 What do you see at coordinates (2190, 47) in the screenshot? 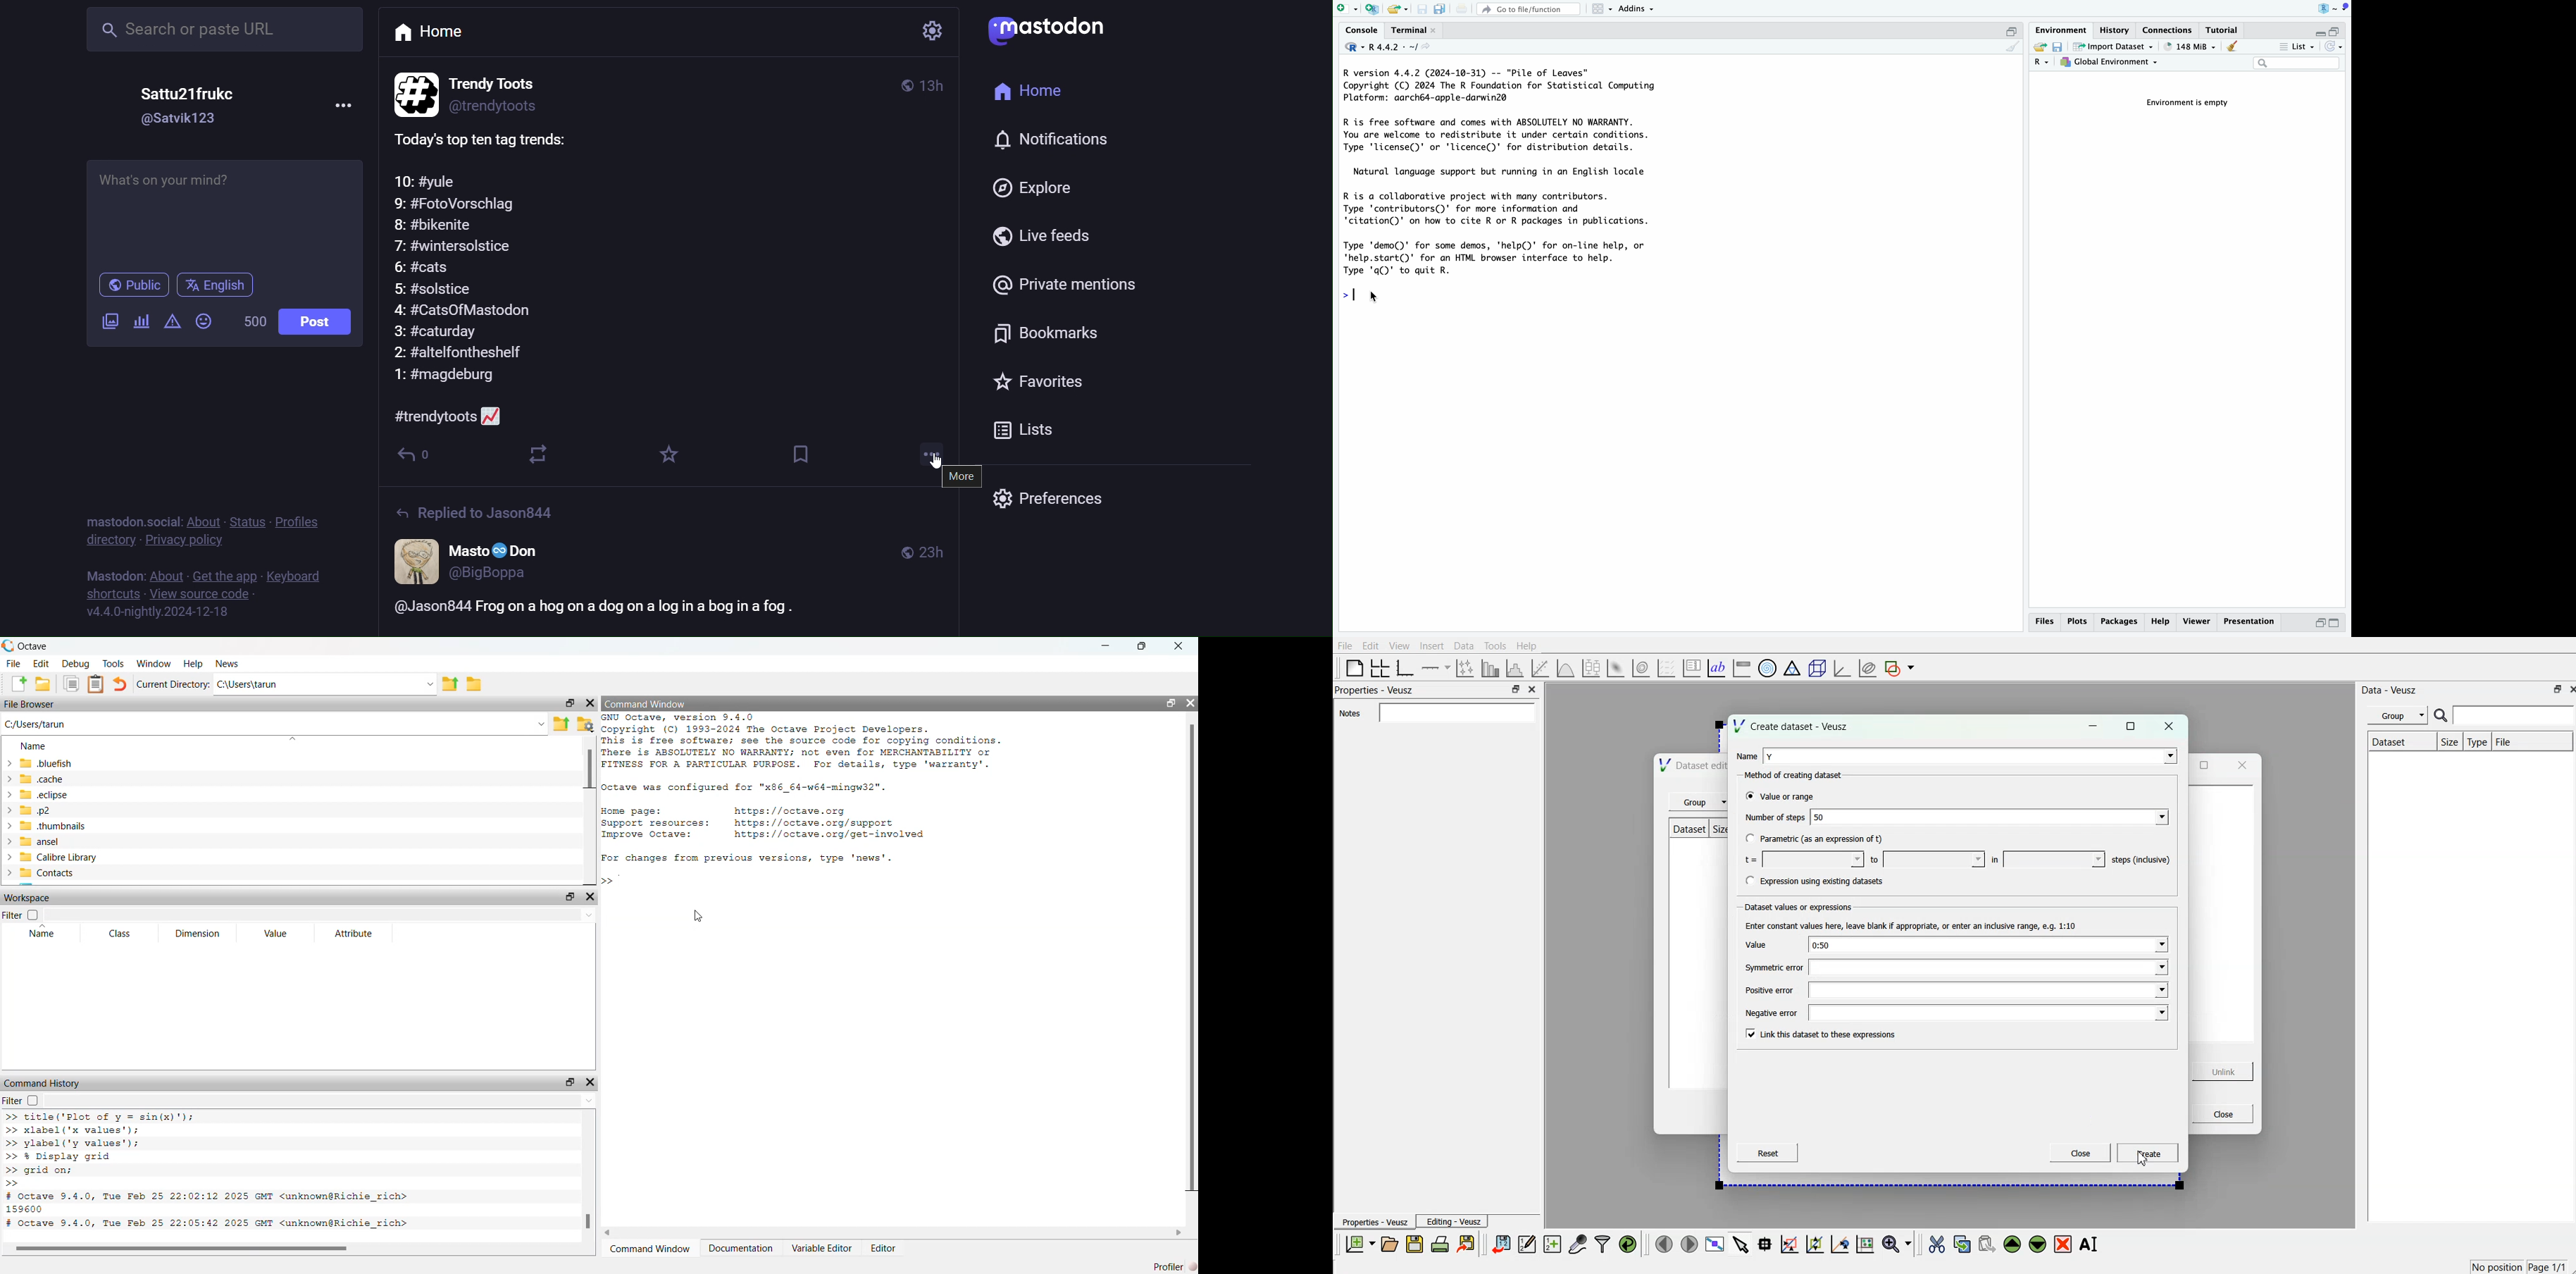
I see `148 MiB` at bounding box center [2190, 47].